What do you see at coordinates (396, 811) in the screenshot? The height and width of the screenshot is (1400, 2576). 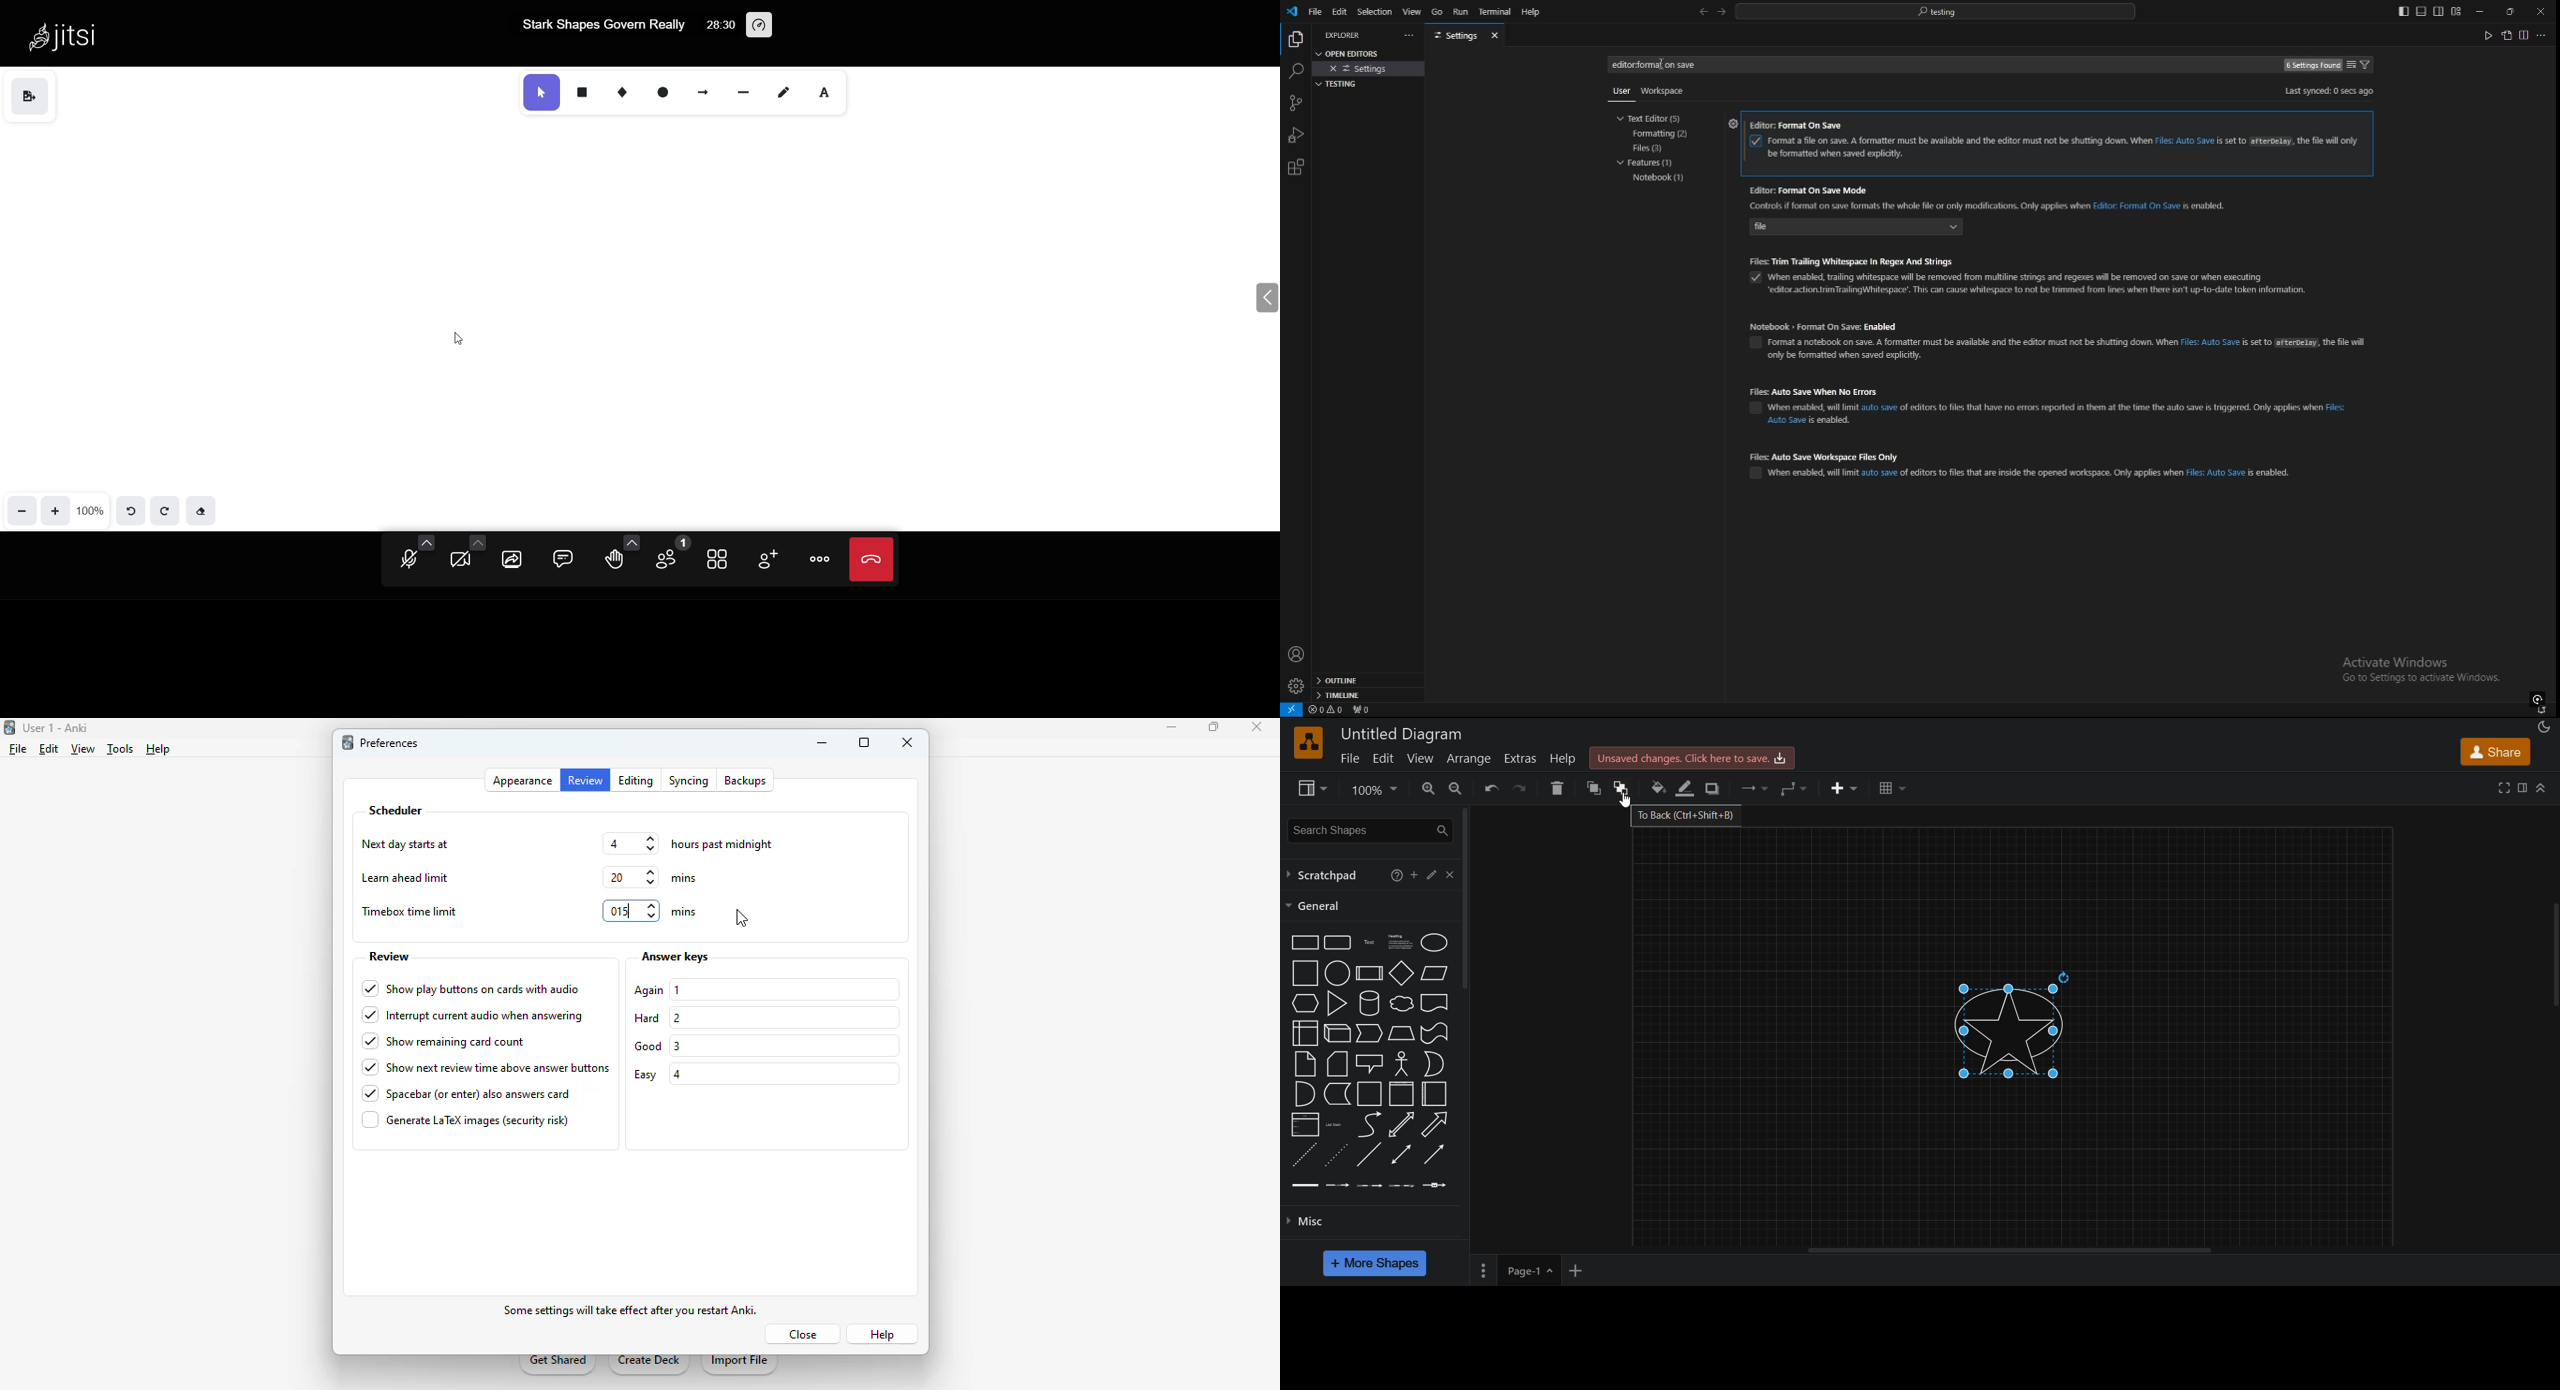 I see `scheduler` at bounding box center [396, 811].